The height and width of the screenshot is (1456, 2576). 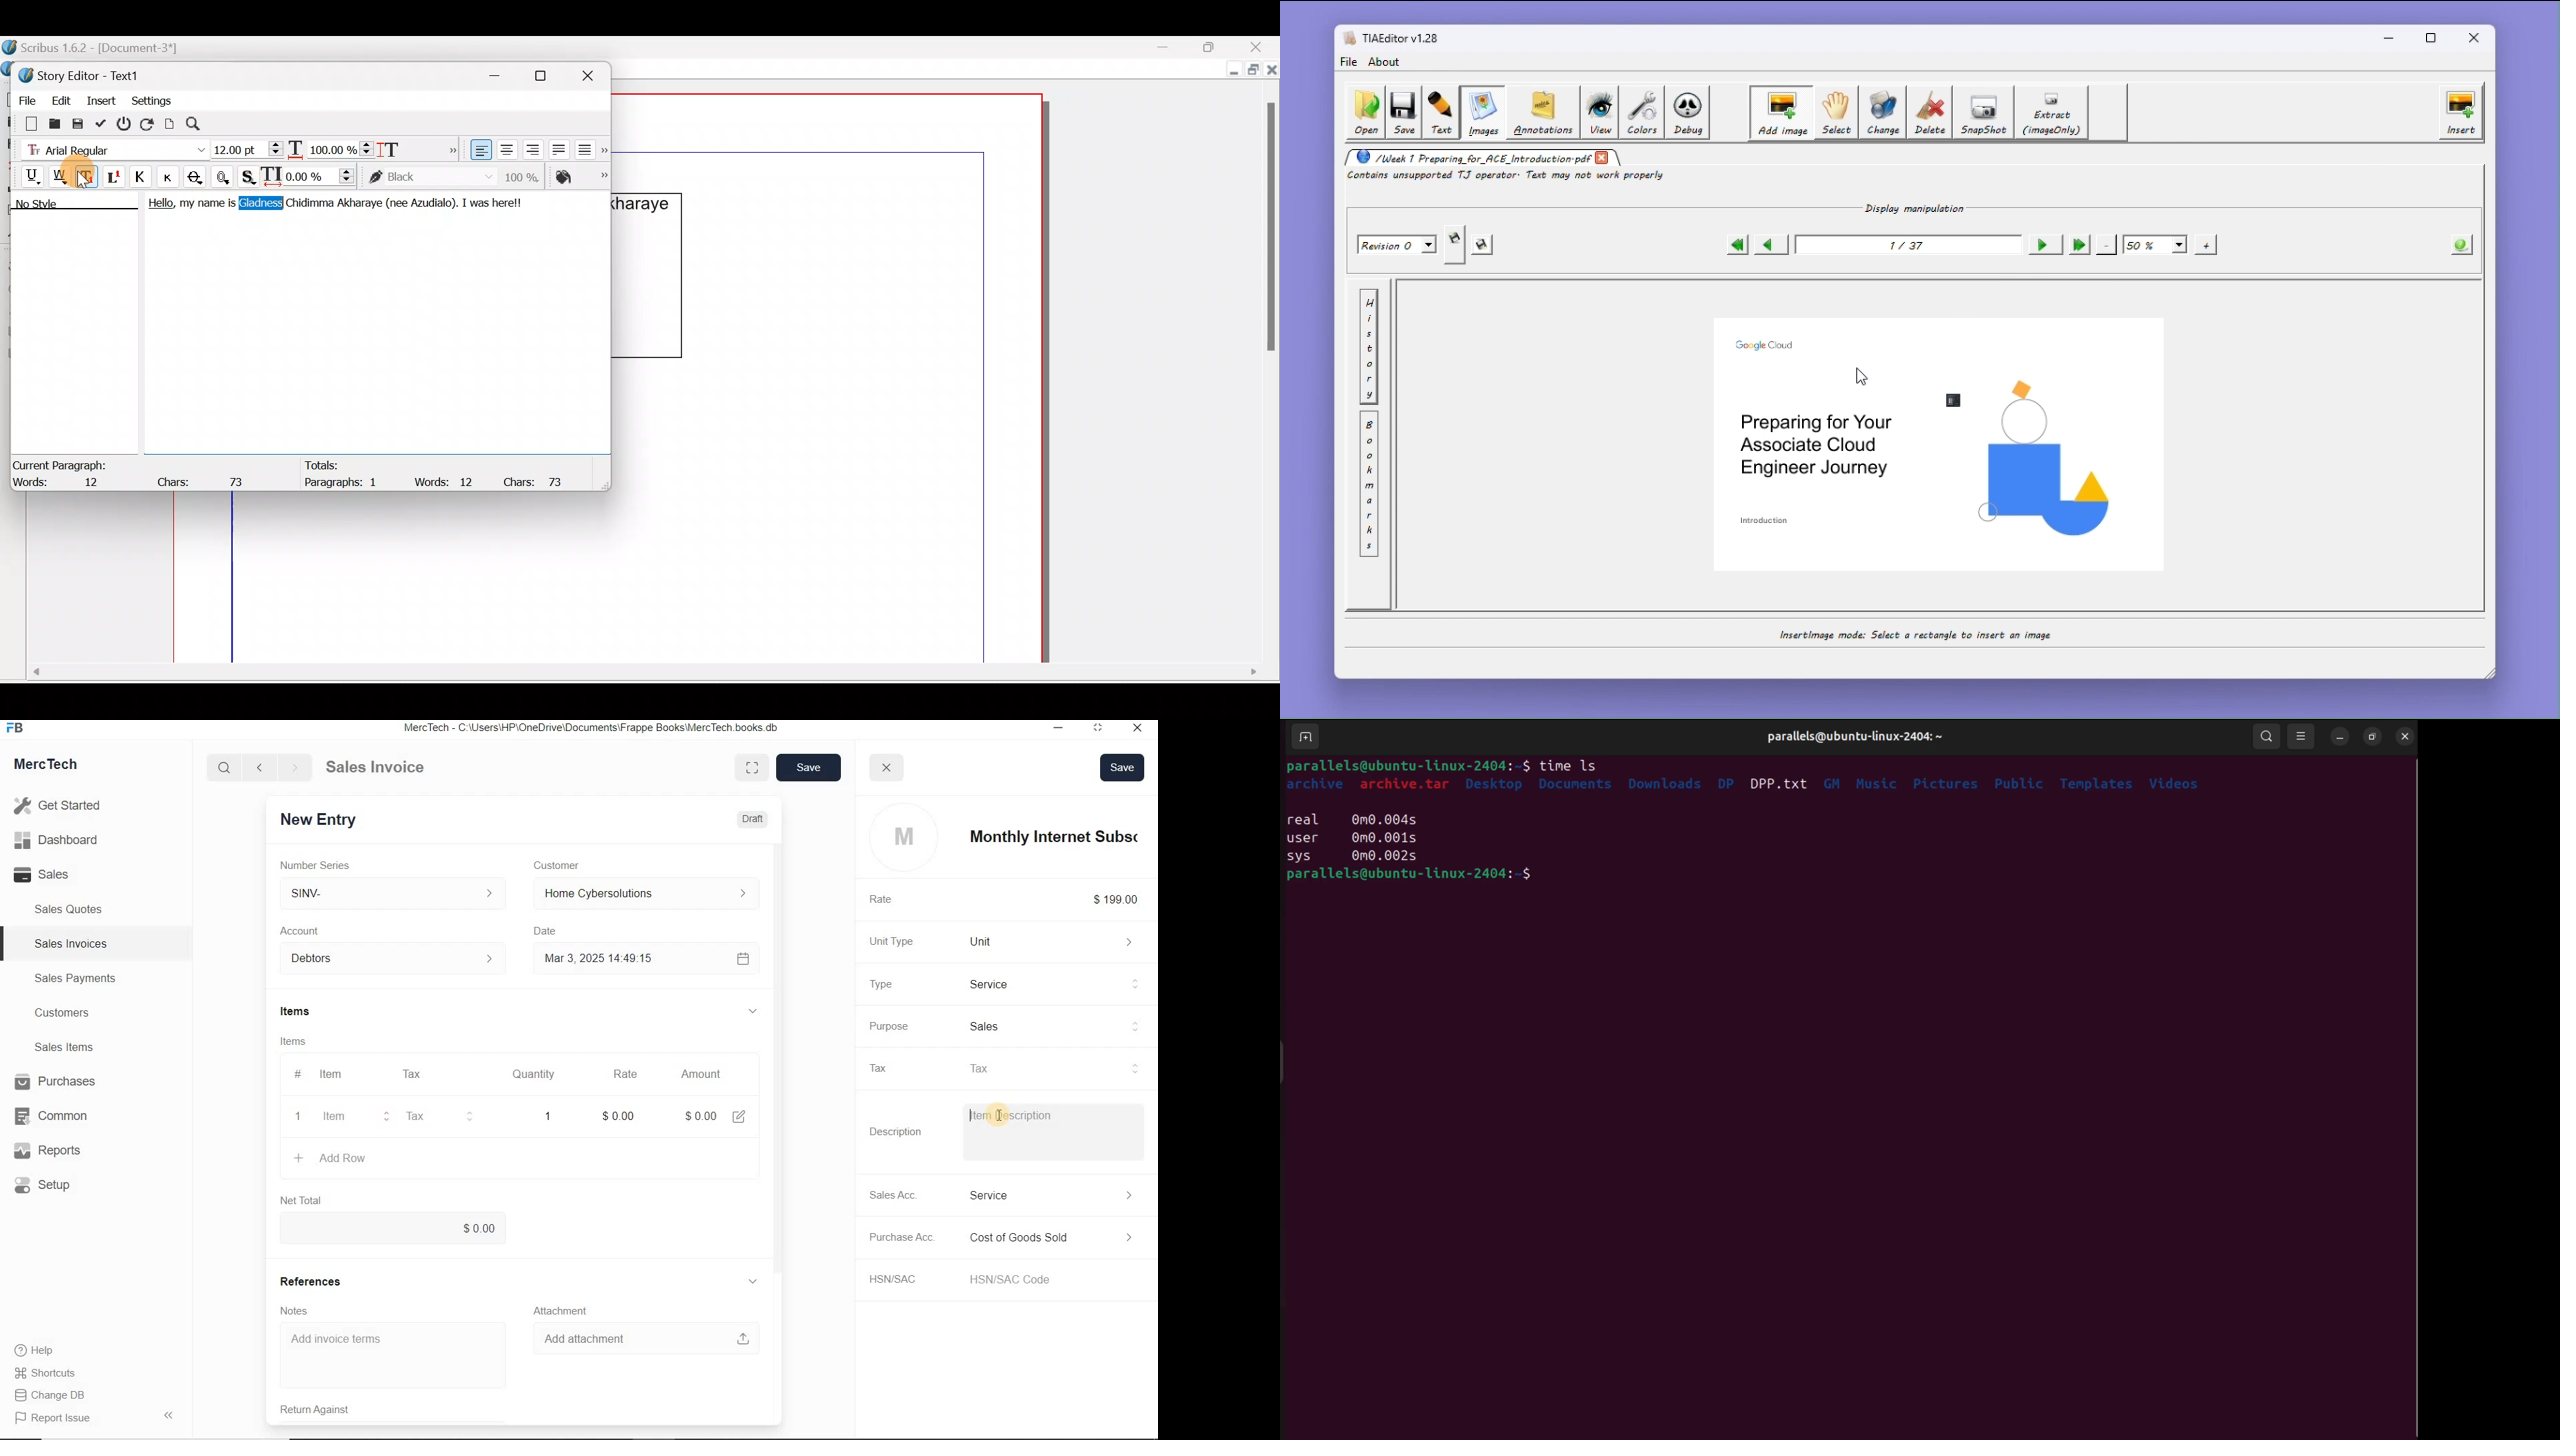 What do you see at coordinates (1017, 1279) in the screenshot?
I see `HSN/SAC Code` at bounding box center [1017, 1279].